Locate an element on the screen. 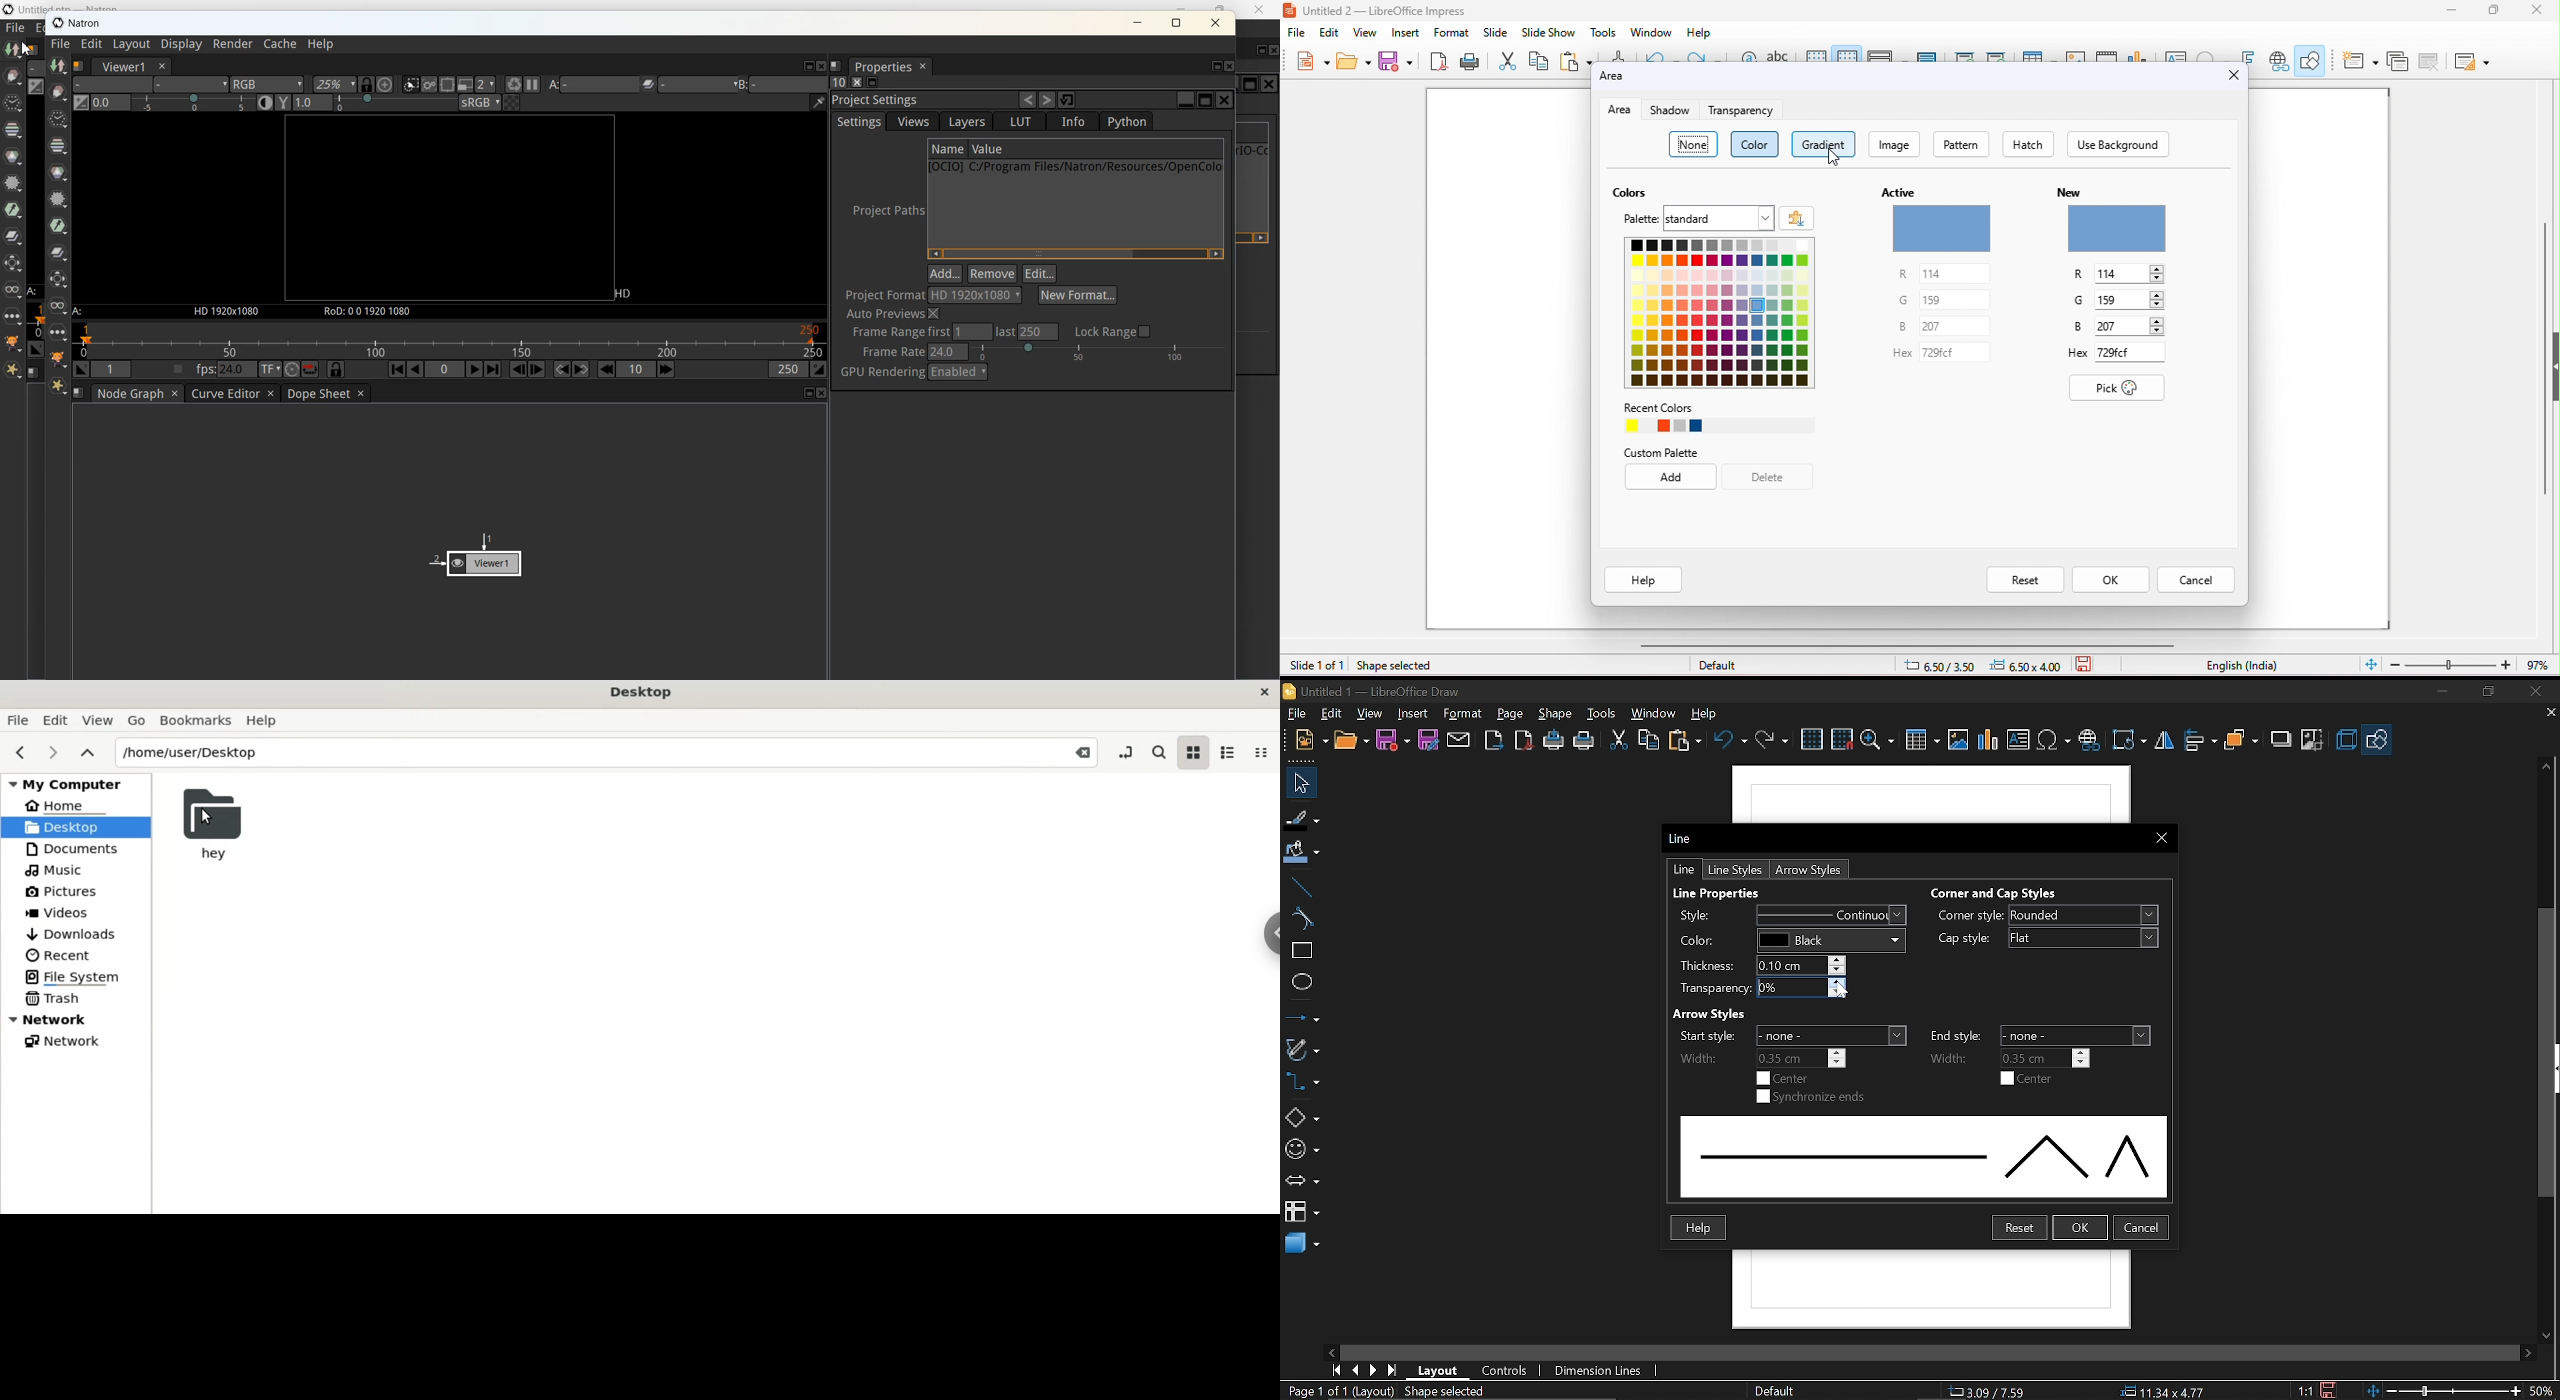 The height and width of the screenshot is (1400, 2576). open is located at coordinates (1352, 738).